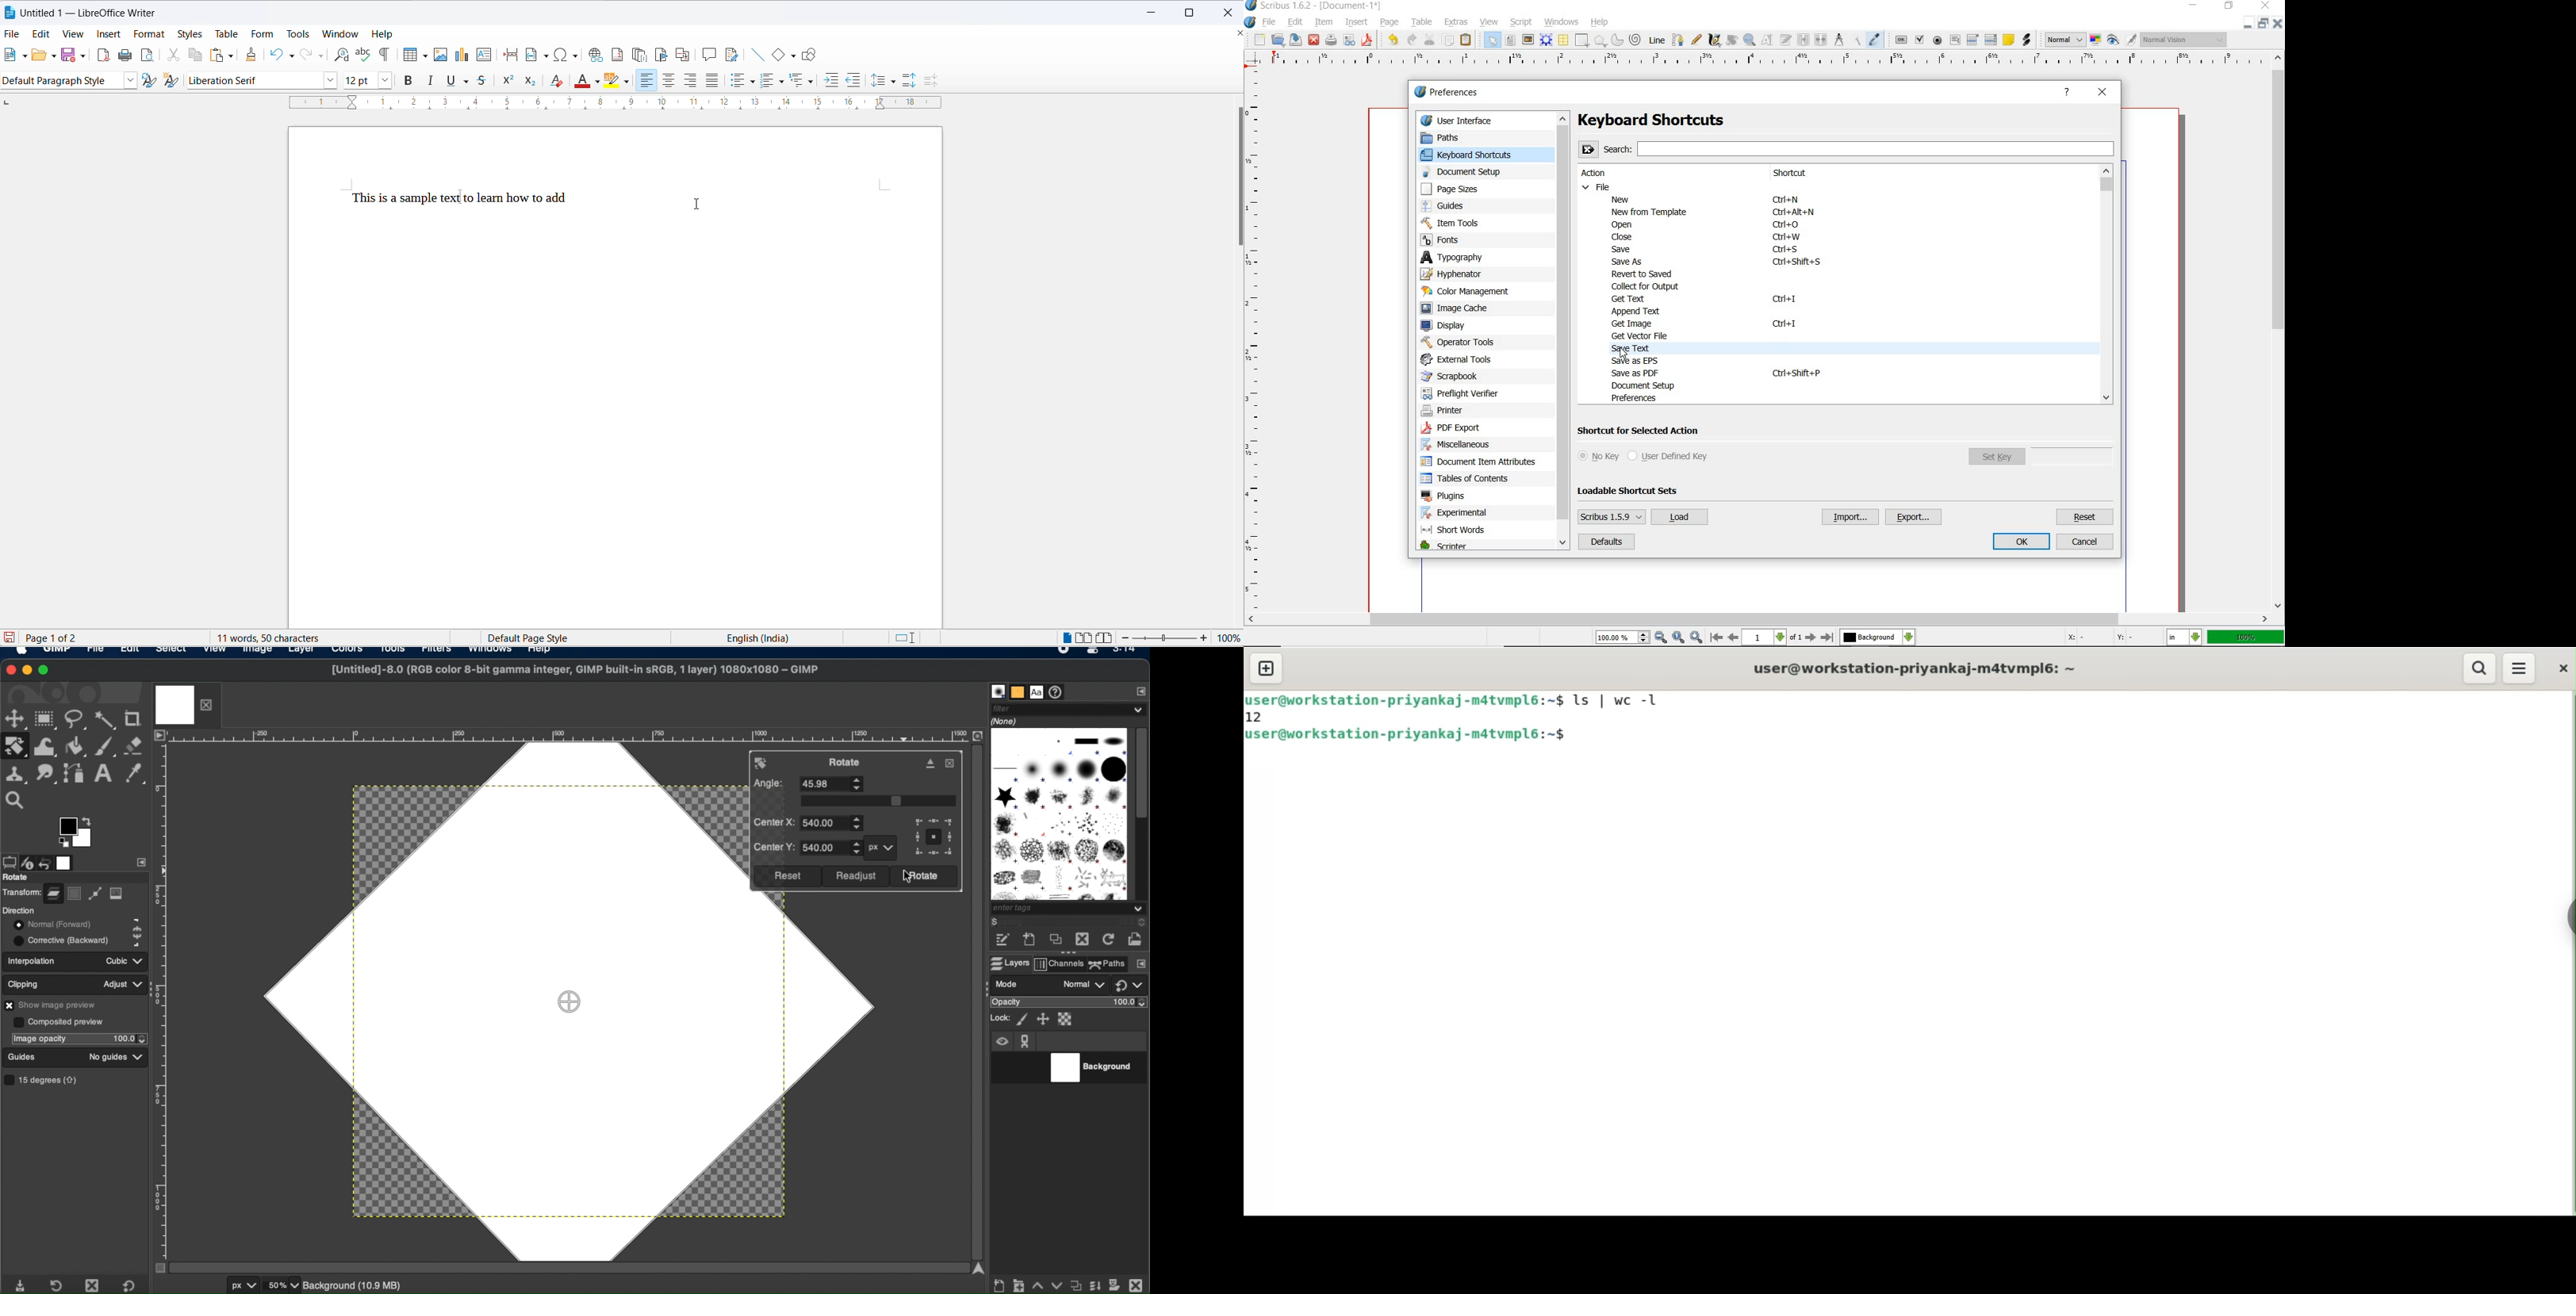 Image resolution: width=2576 pixels, height=1316 pixels. I want to click on vertical scroll bar, so click(1236, 178).